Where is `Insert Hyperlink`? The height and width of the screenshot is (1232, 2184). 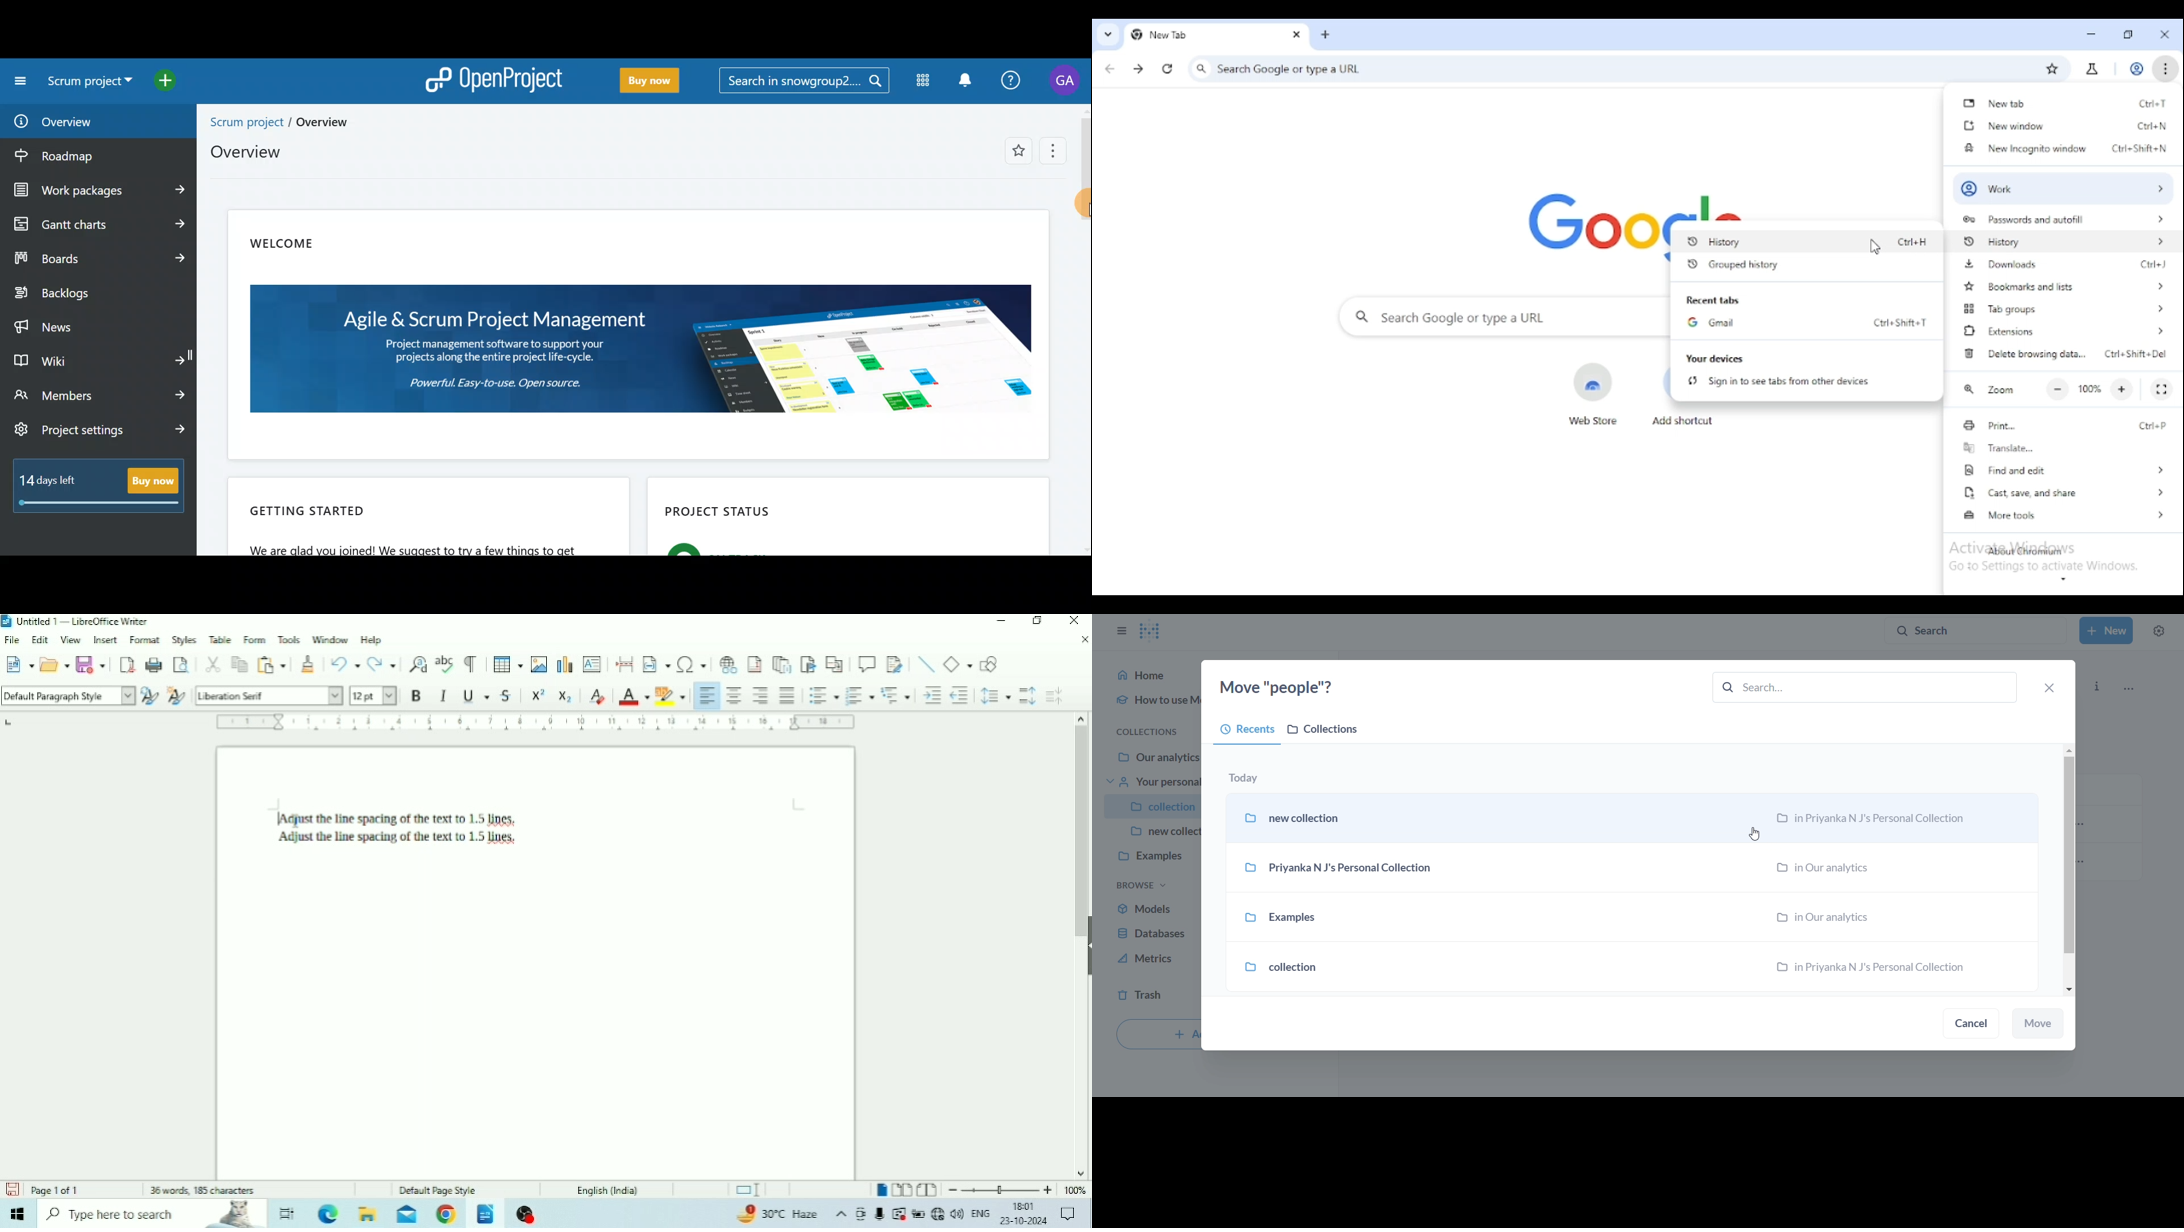 Insert Hyperlink is located at coordinates (728, 663).